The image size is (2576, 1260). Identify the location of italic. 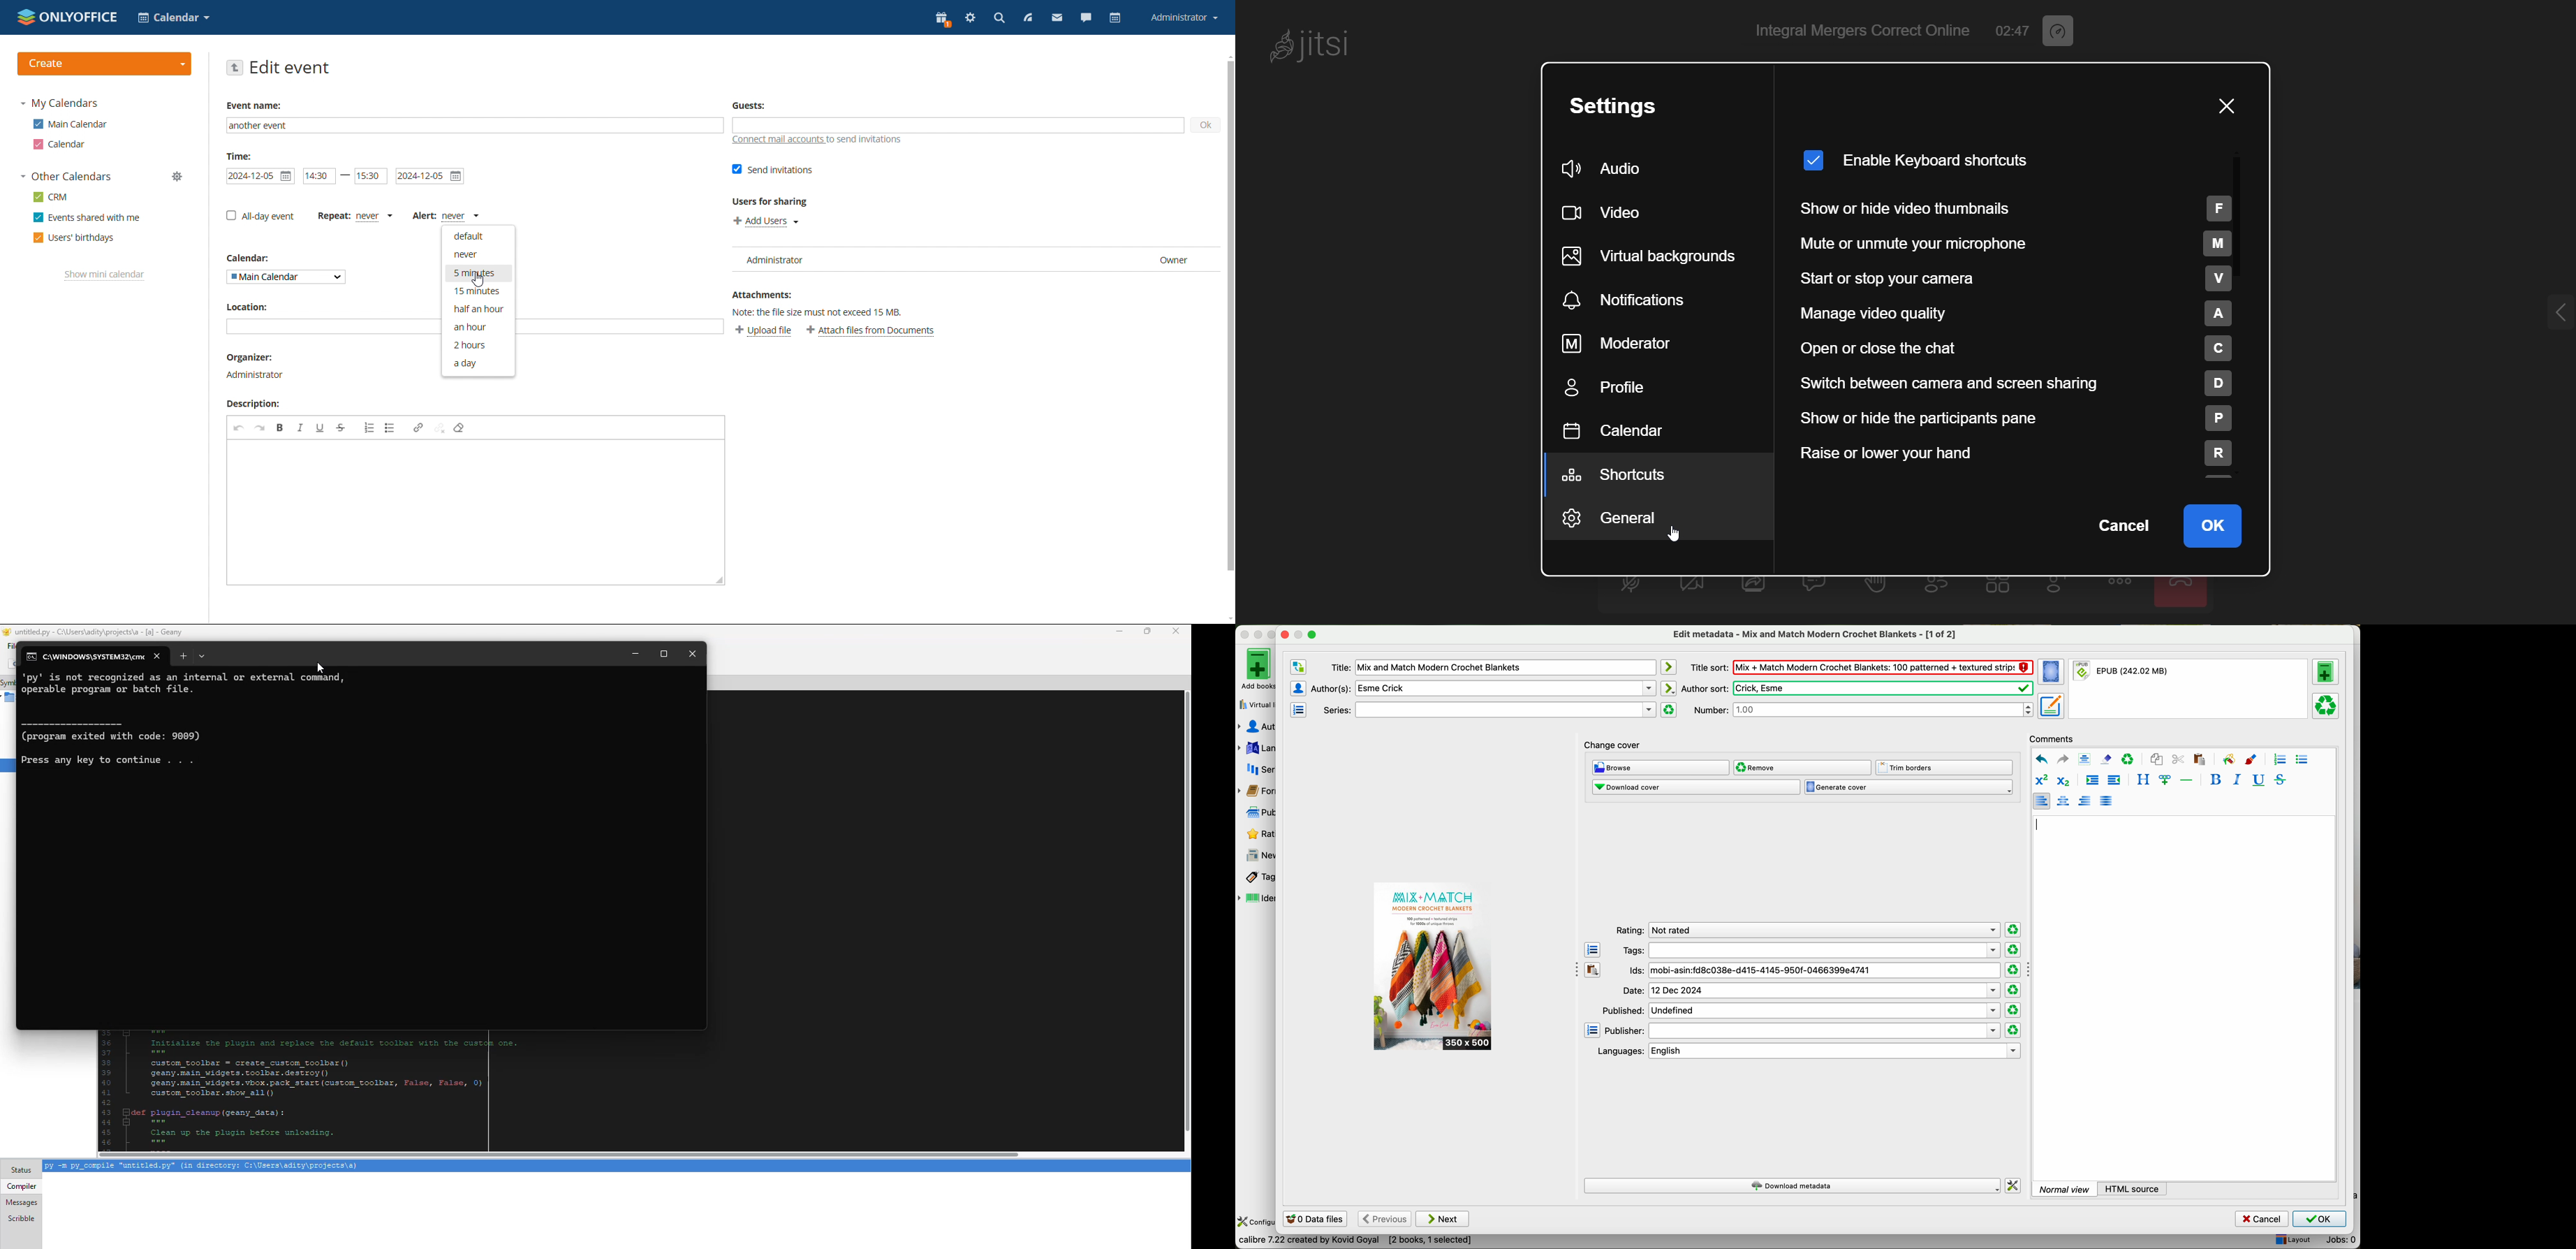
(2235, 779).